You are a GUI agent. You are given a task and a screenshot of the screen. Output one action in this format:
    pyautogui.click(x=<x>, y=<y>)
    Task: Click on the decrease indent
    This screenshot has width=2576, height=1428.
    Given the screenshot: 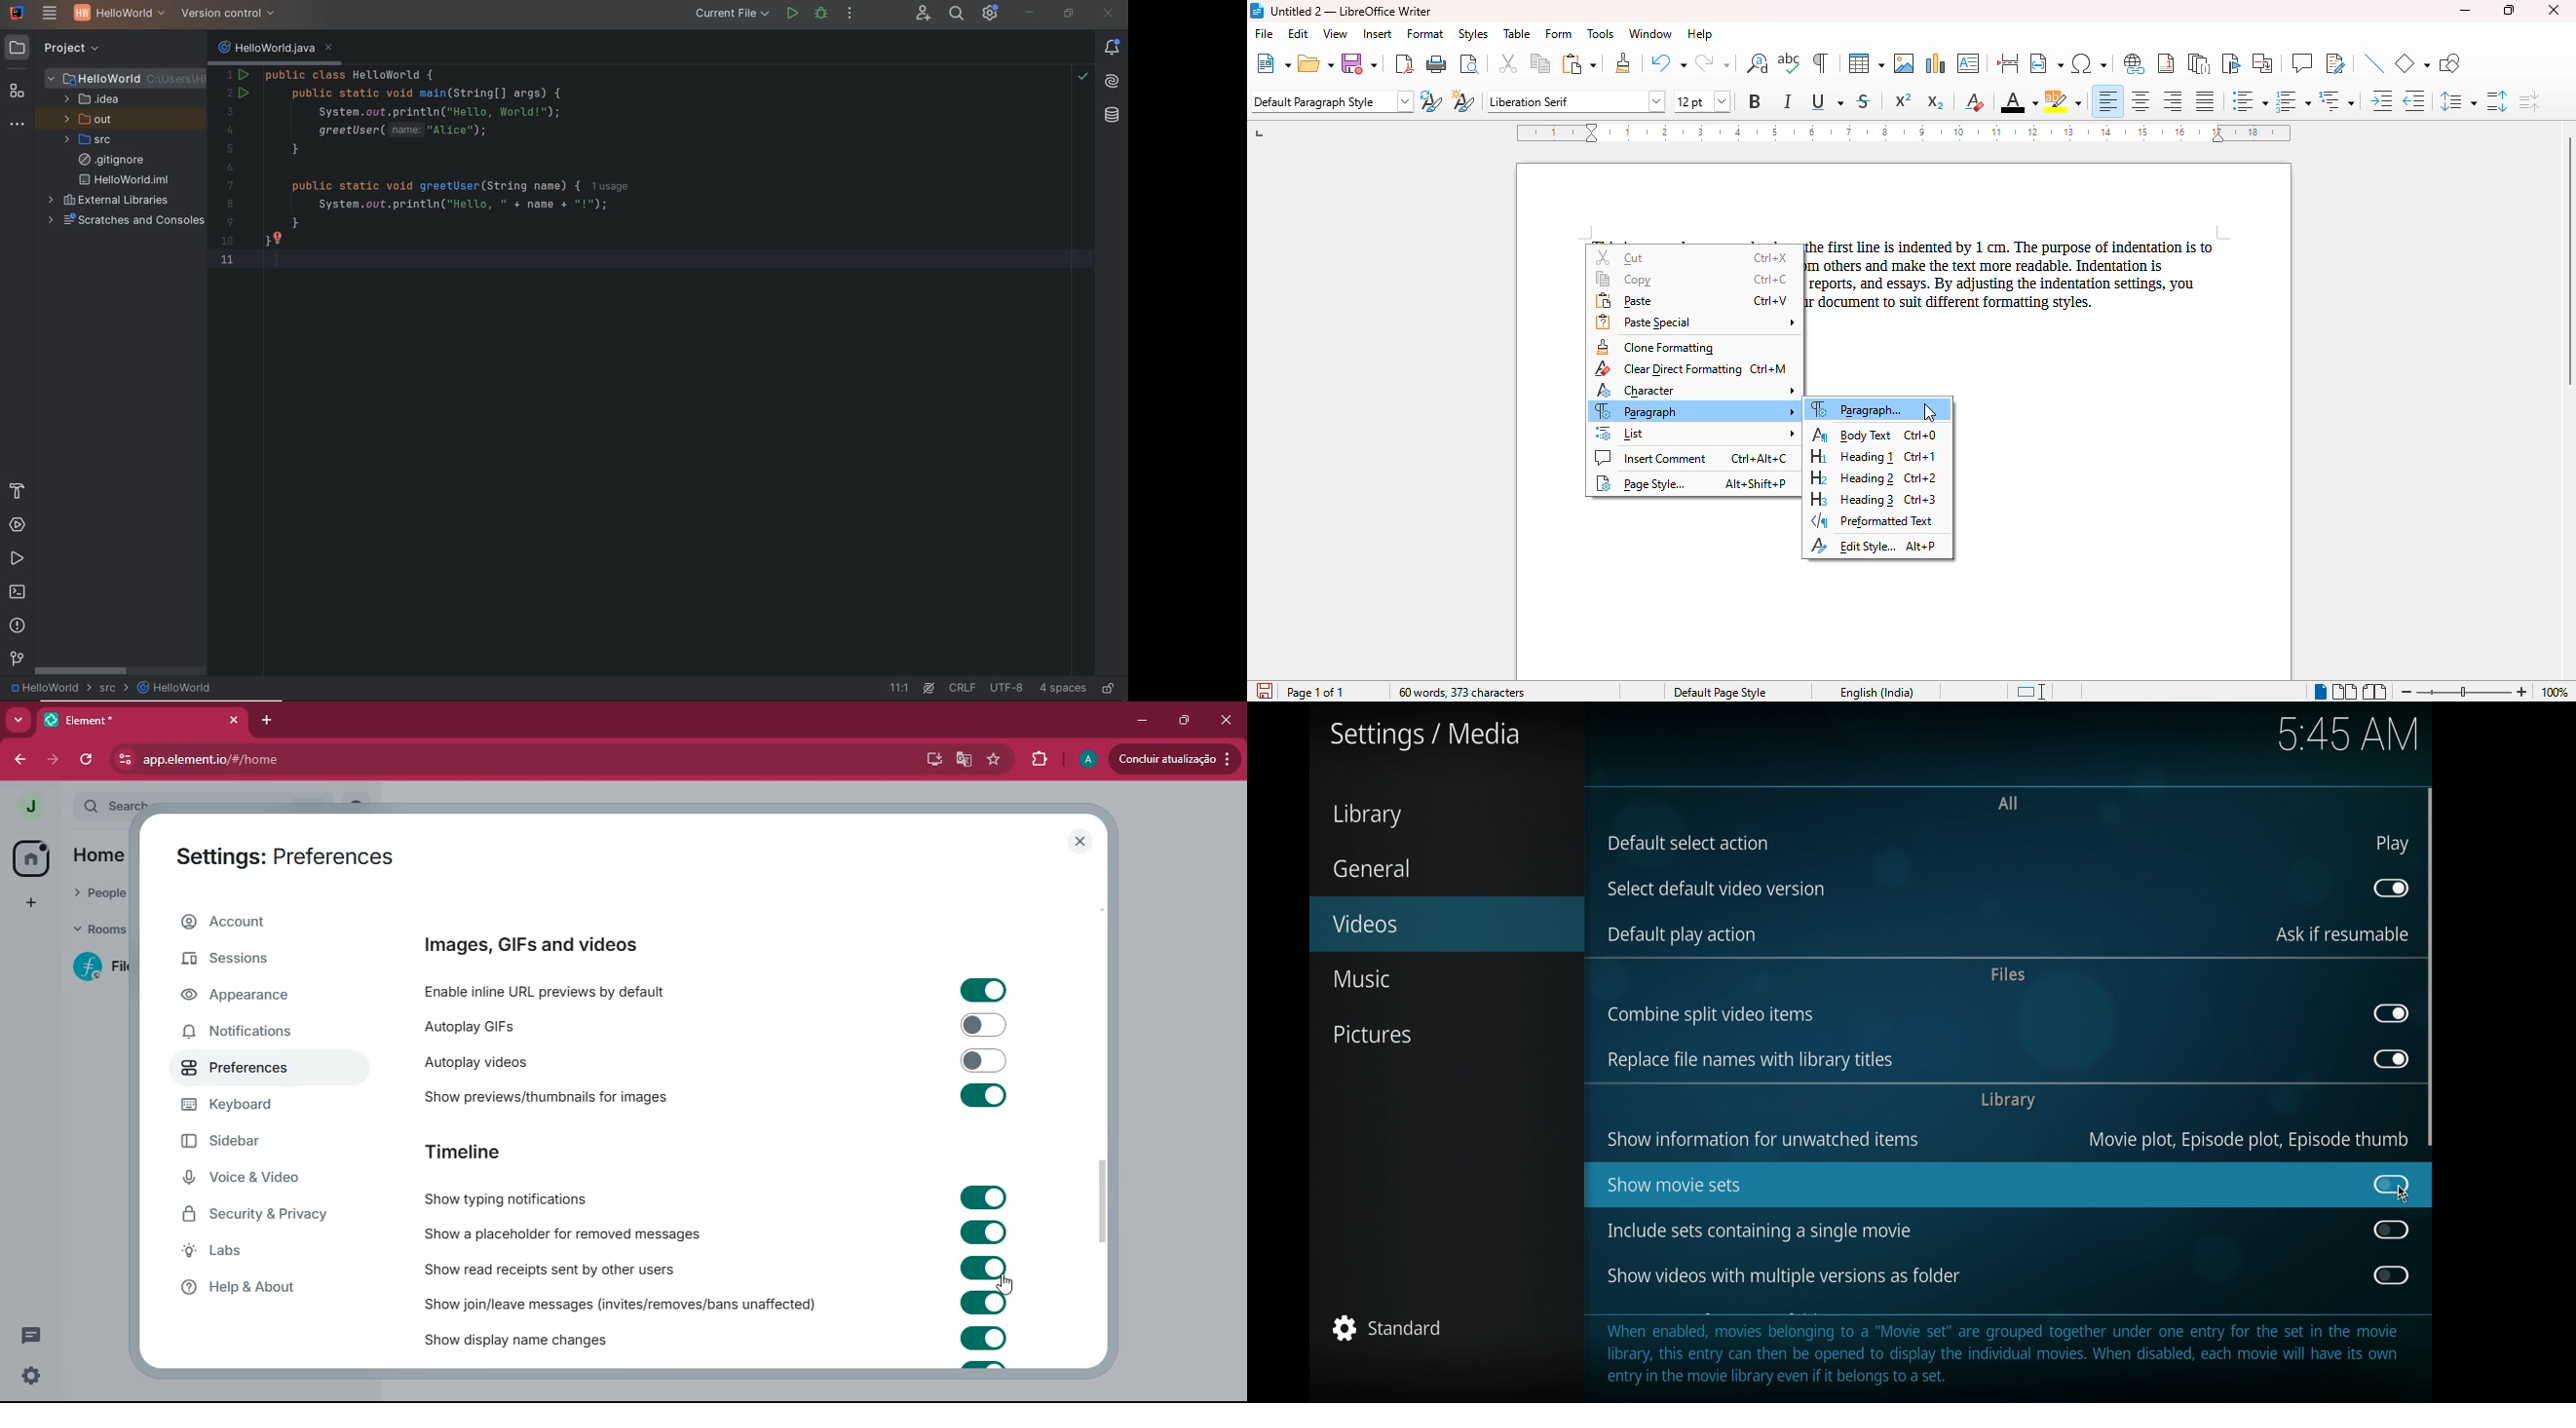 What is the action you would take?
    pyautogui.click(x=2415, y=100)
    